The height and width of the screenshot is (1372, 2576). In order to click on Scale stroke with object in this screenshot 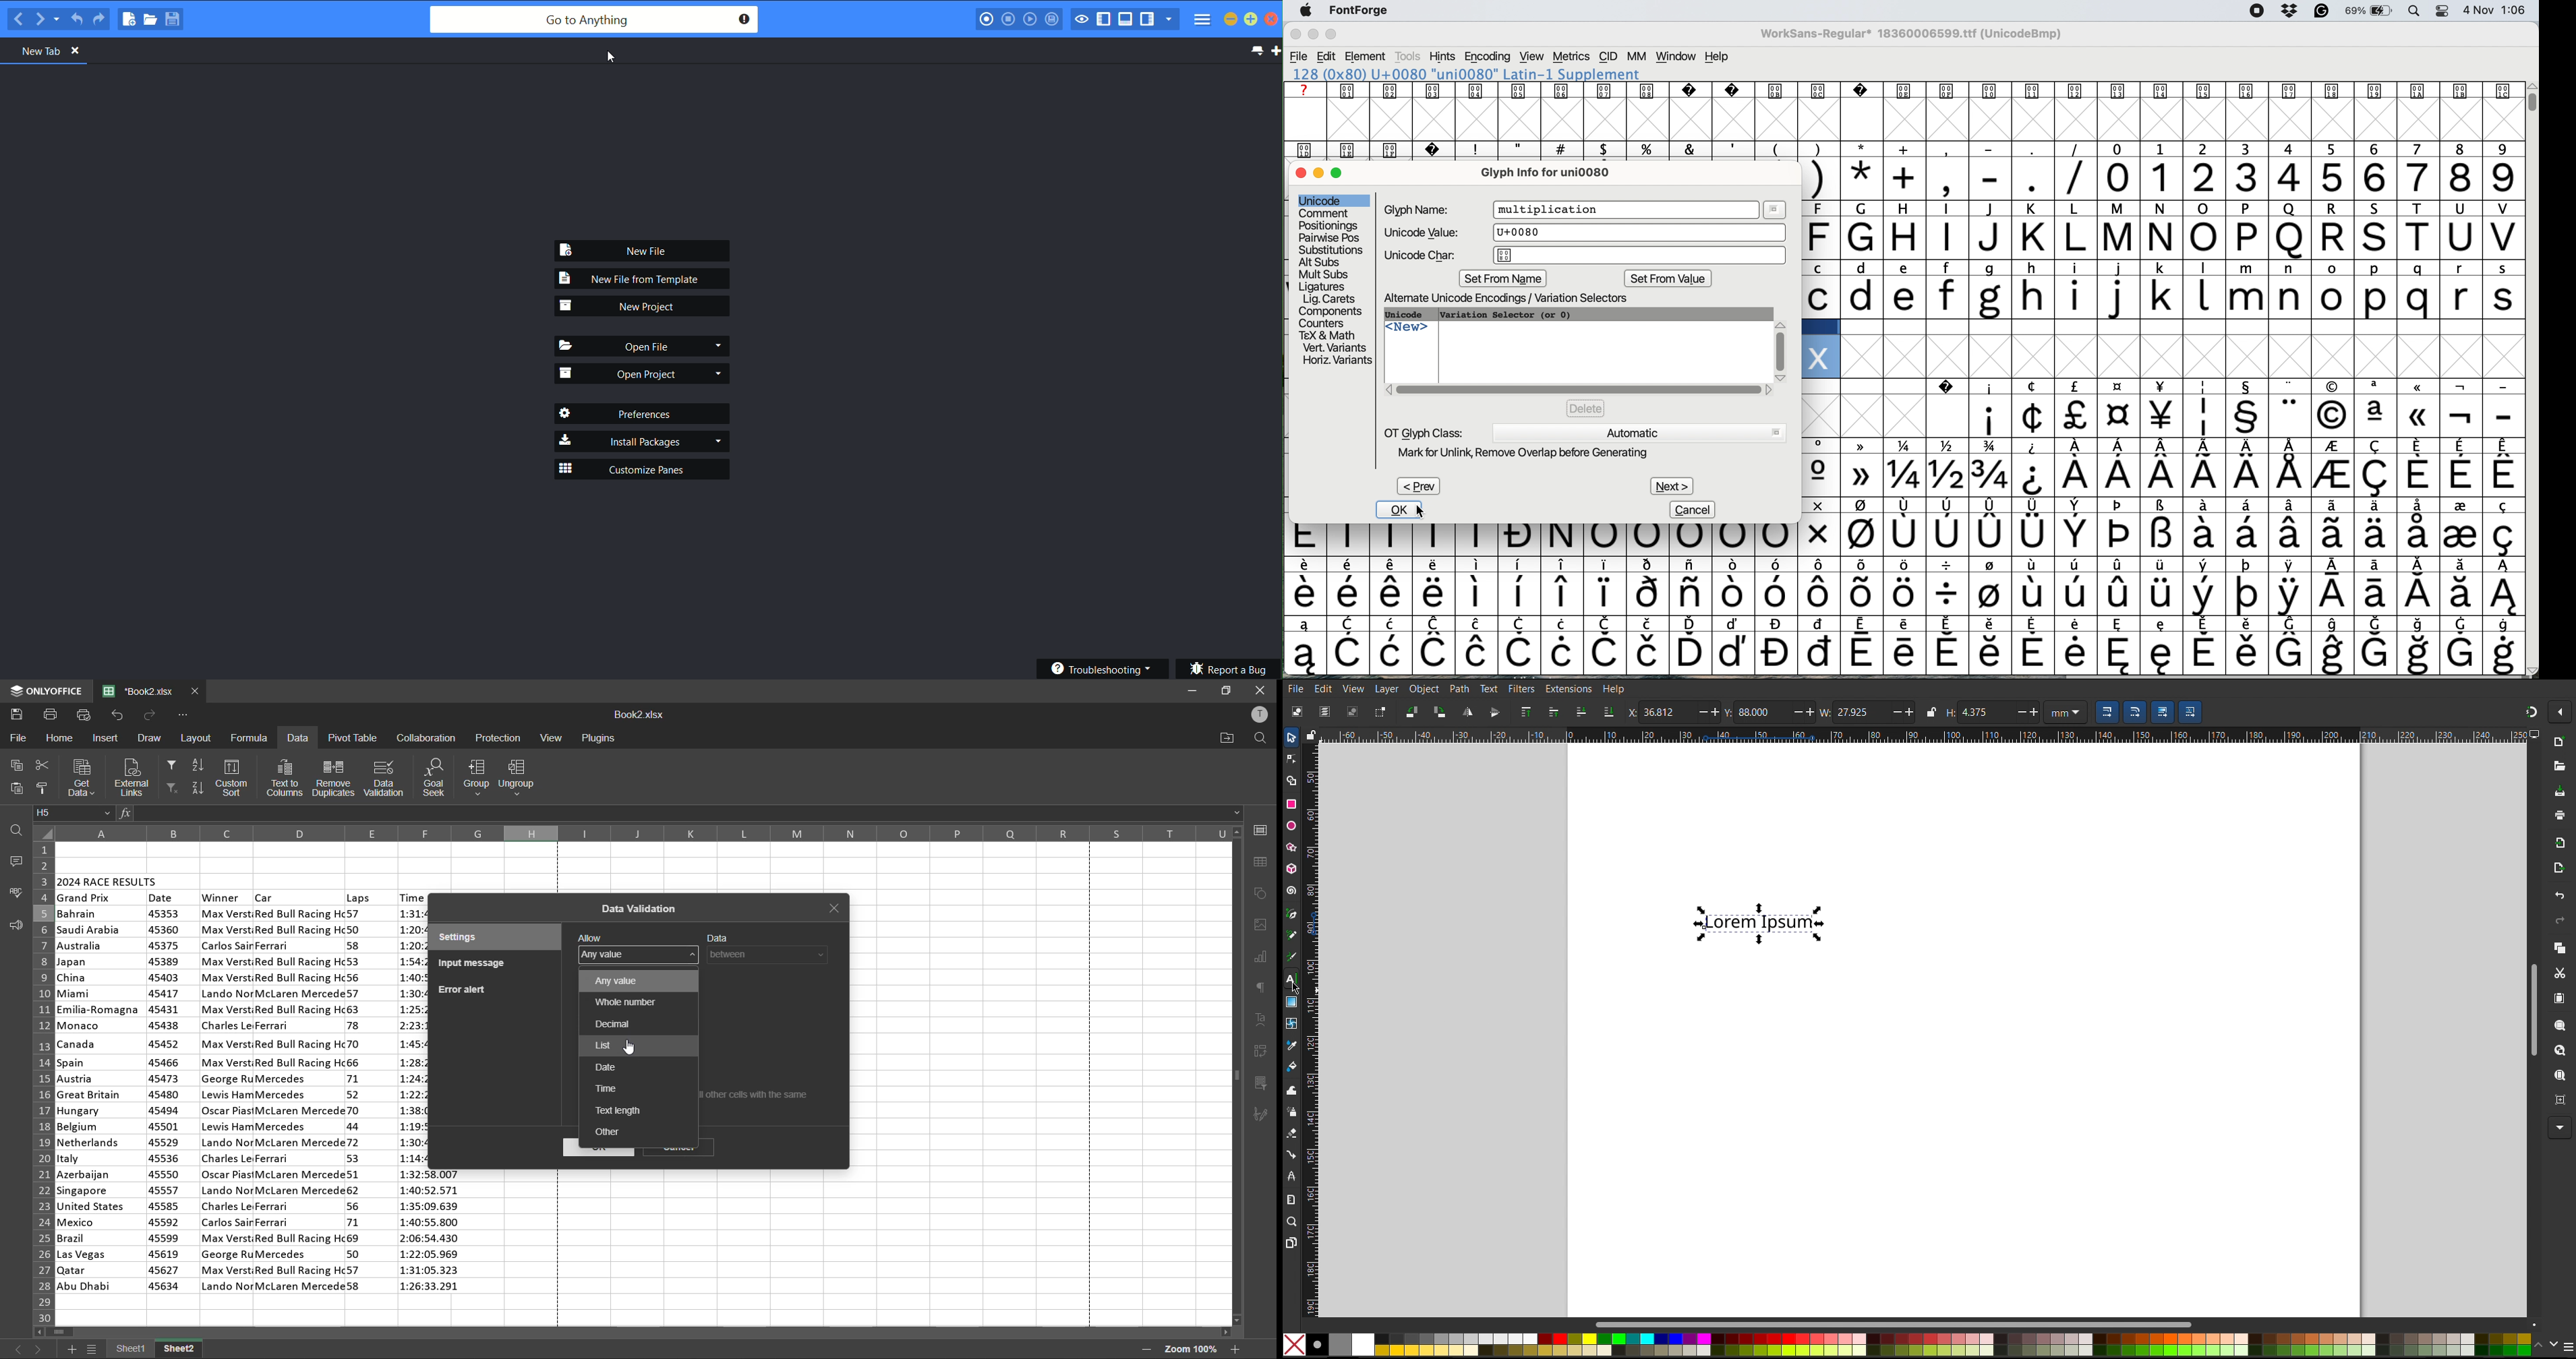, I will do `click(2107, 712)`.